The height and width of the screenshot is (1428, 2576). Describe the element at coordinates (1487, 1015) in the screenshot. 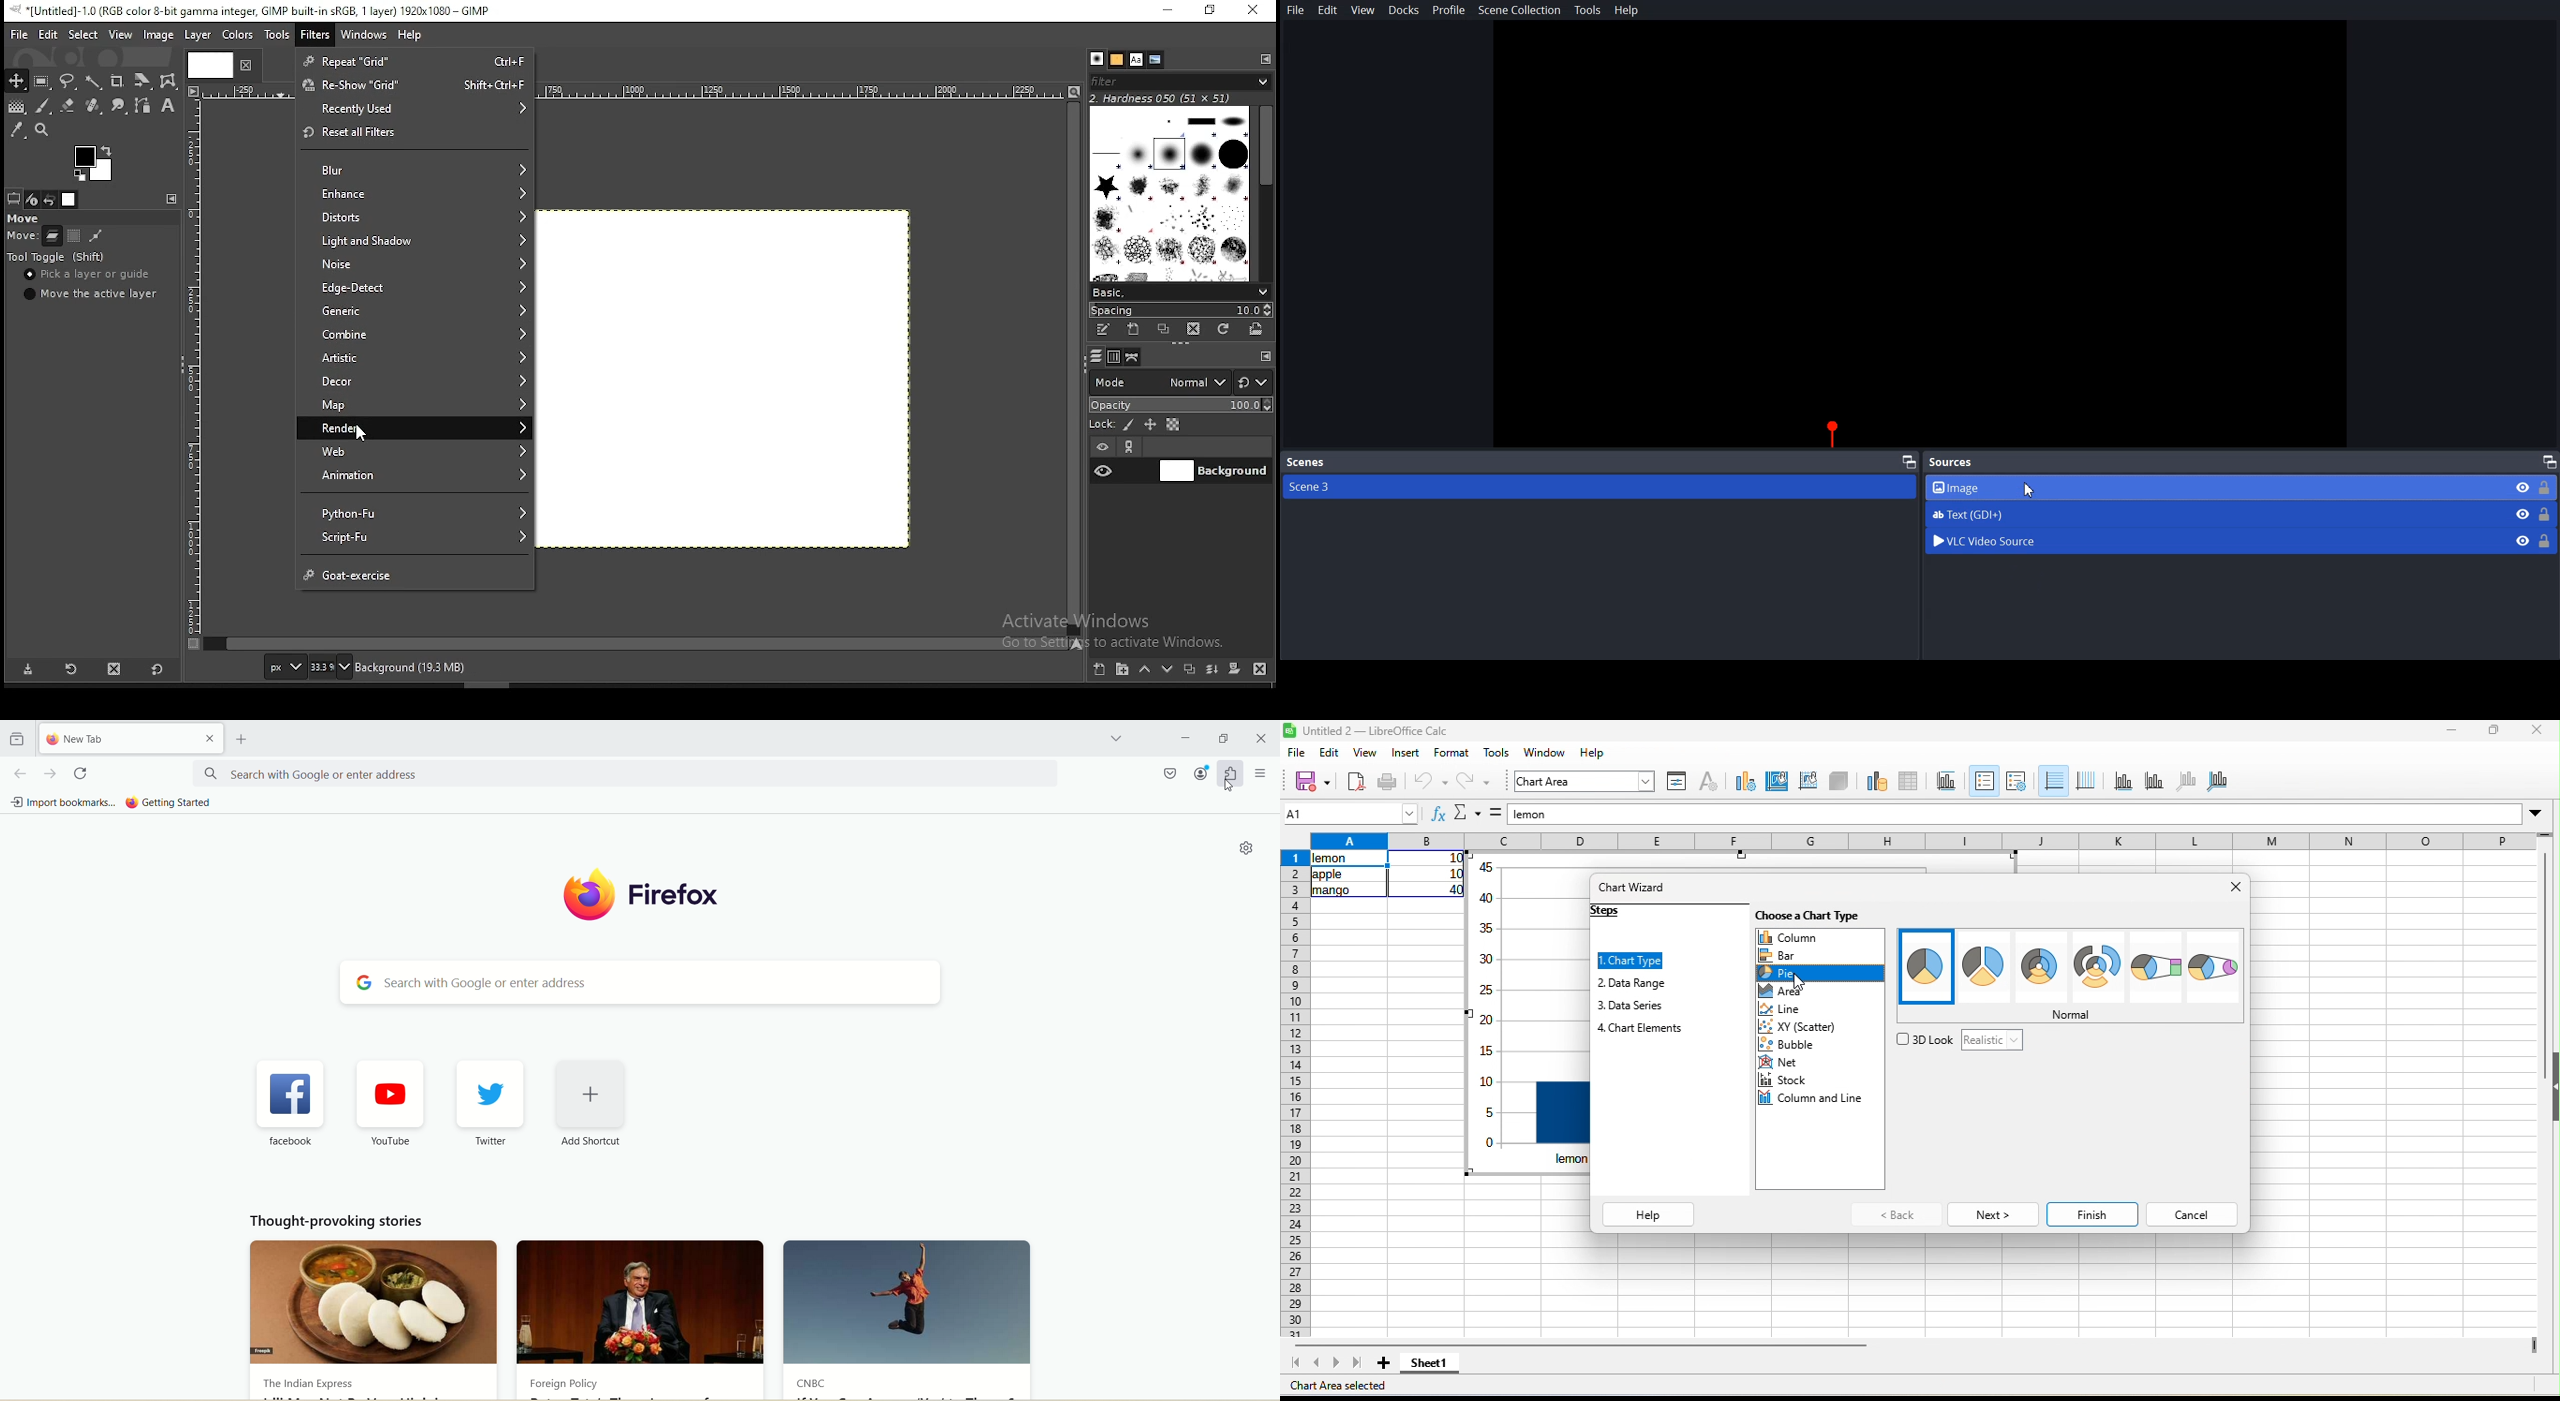

I see `Chart no` at that location.